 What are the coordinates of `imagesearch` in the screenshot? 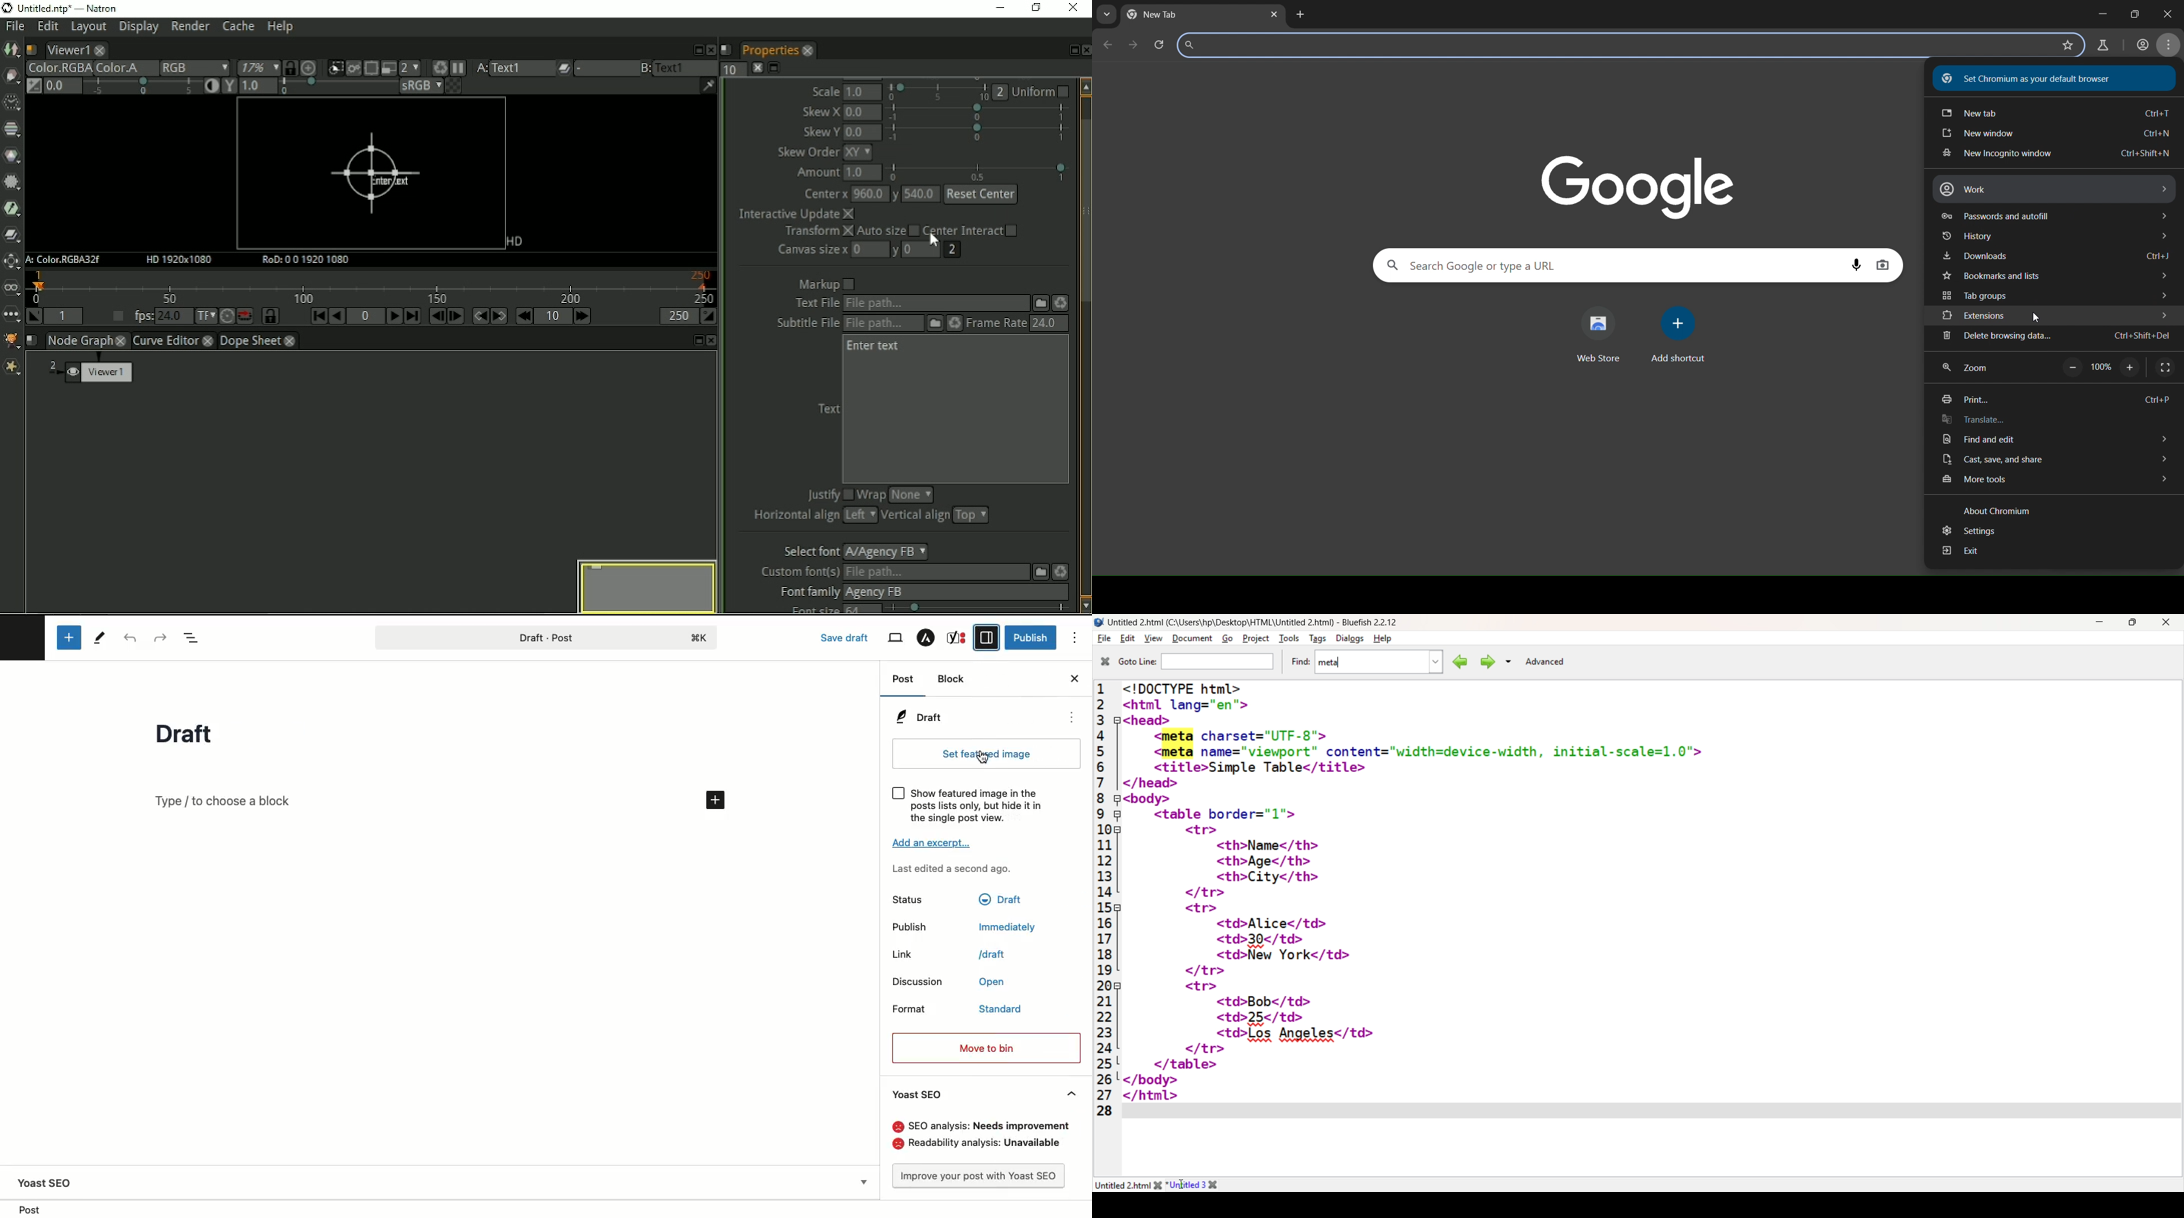 It's located at (1887, 267).